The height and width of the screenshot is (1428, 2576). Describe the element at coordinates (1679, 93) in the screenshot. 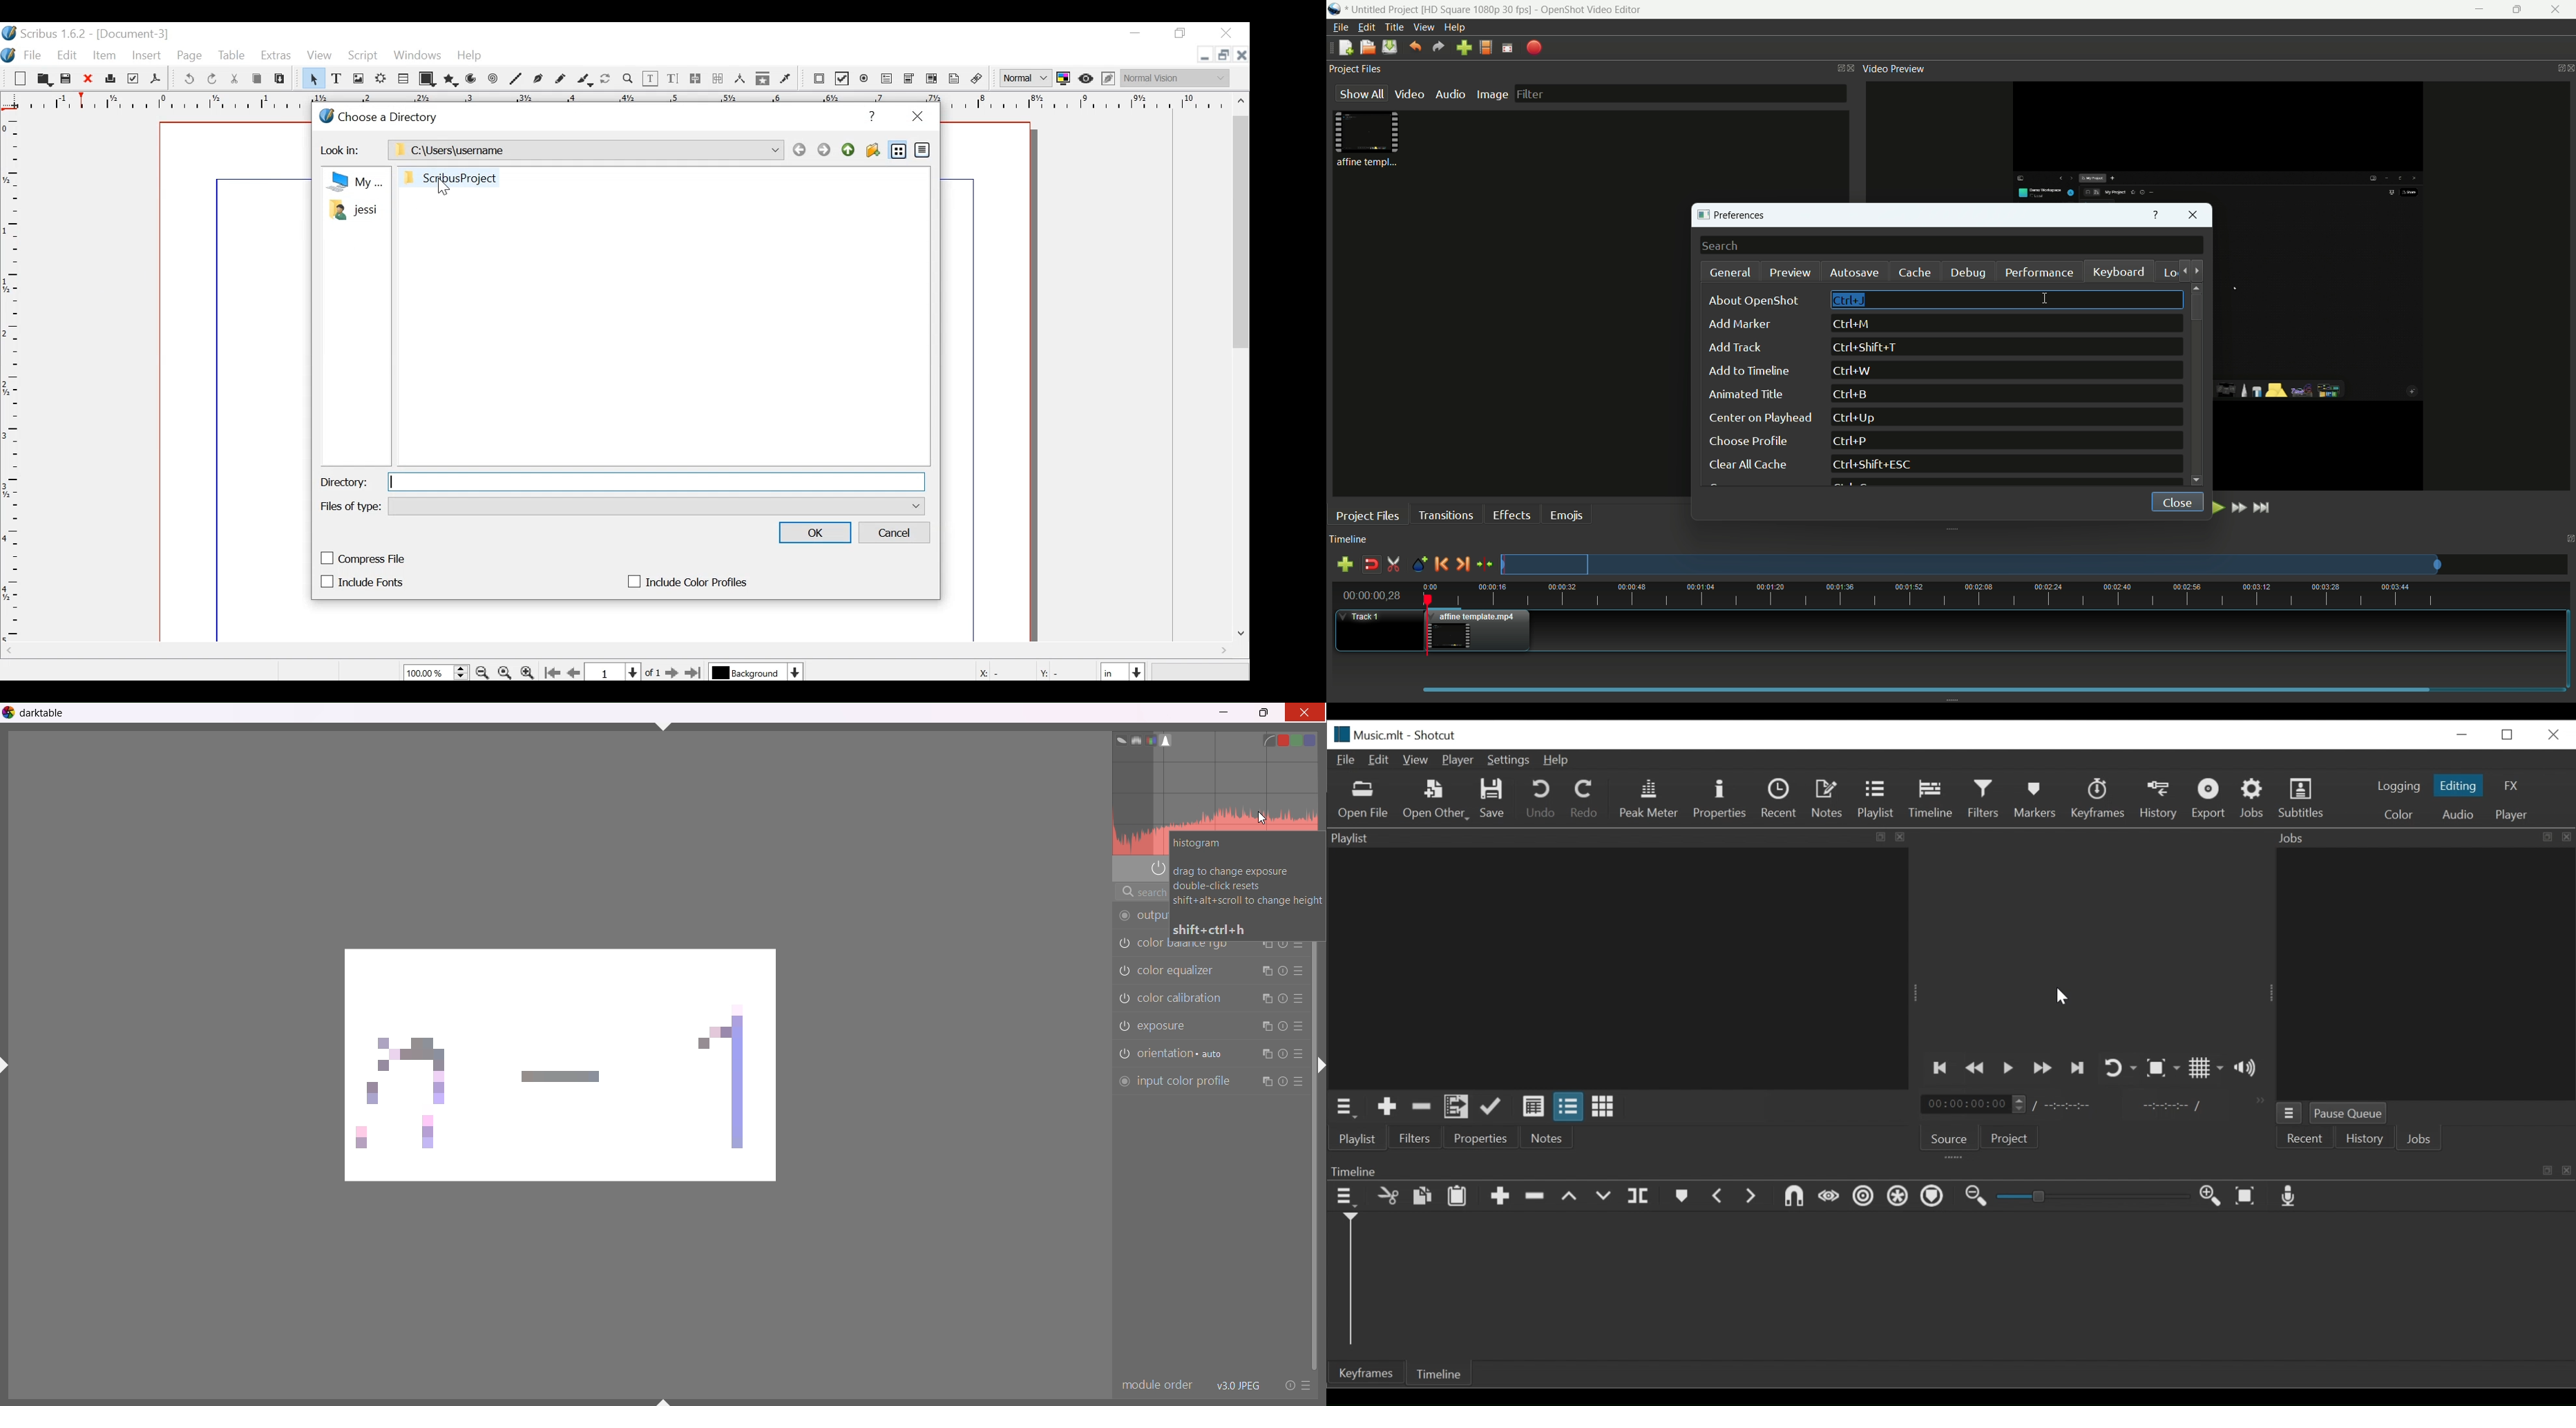

I see `filter bar` at that location.